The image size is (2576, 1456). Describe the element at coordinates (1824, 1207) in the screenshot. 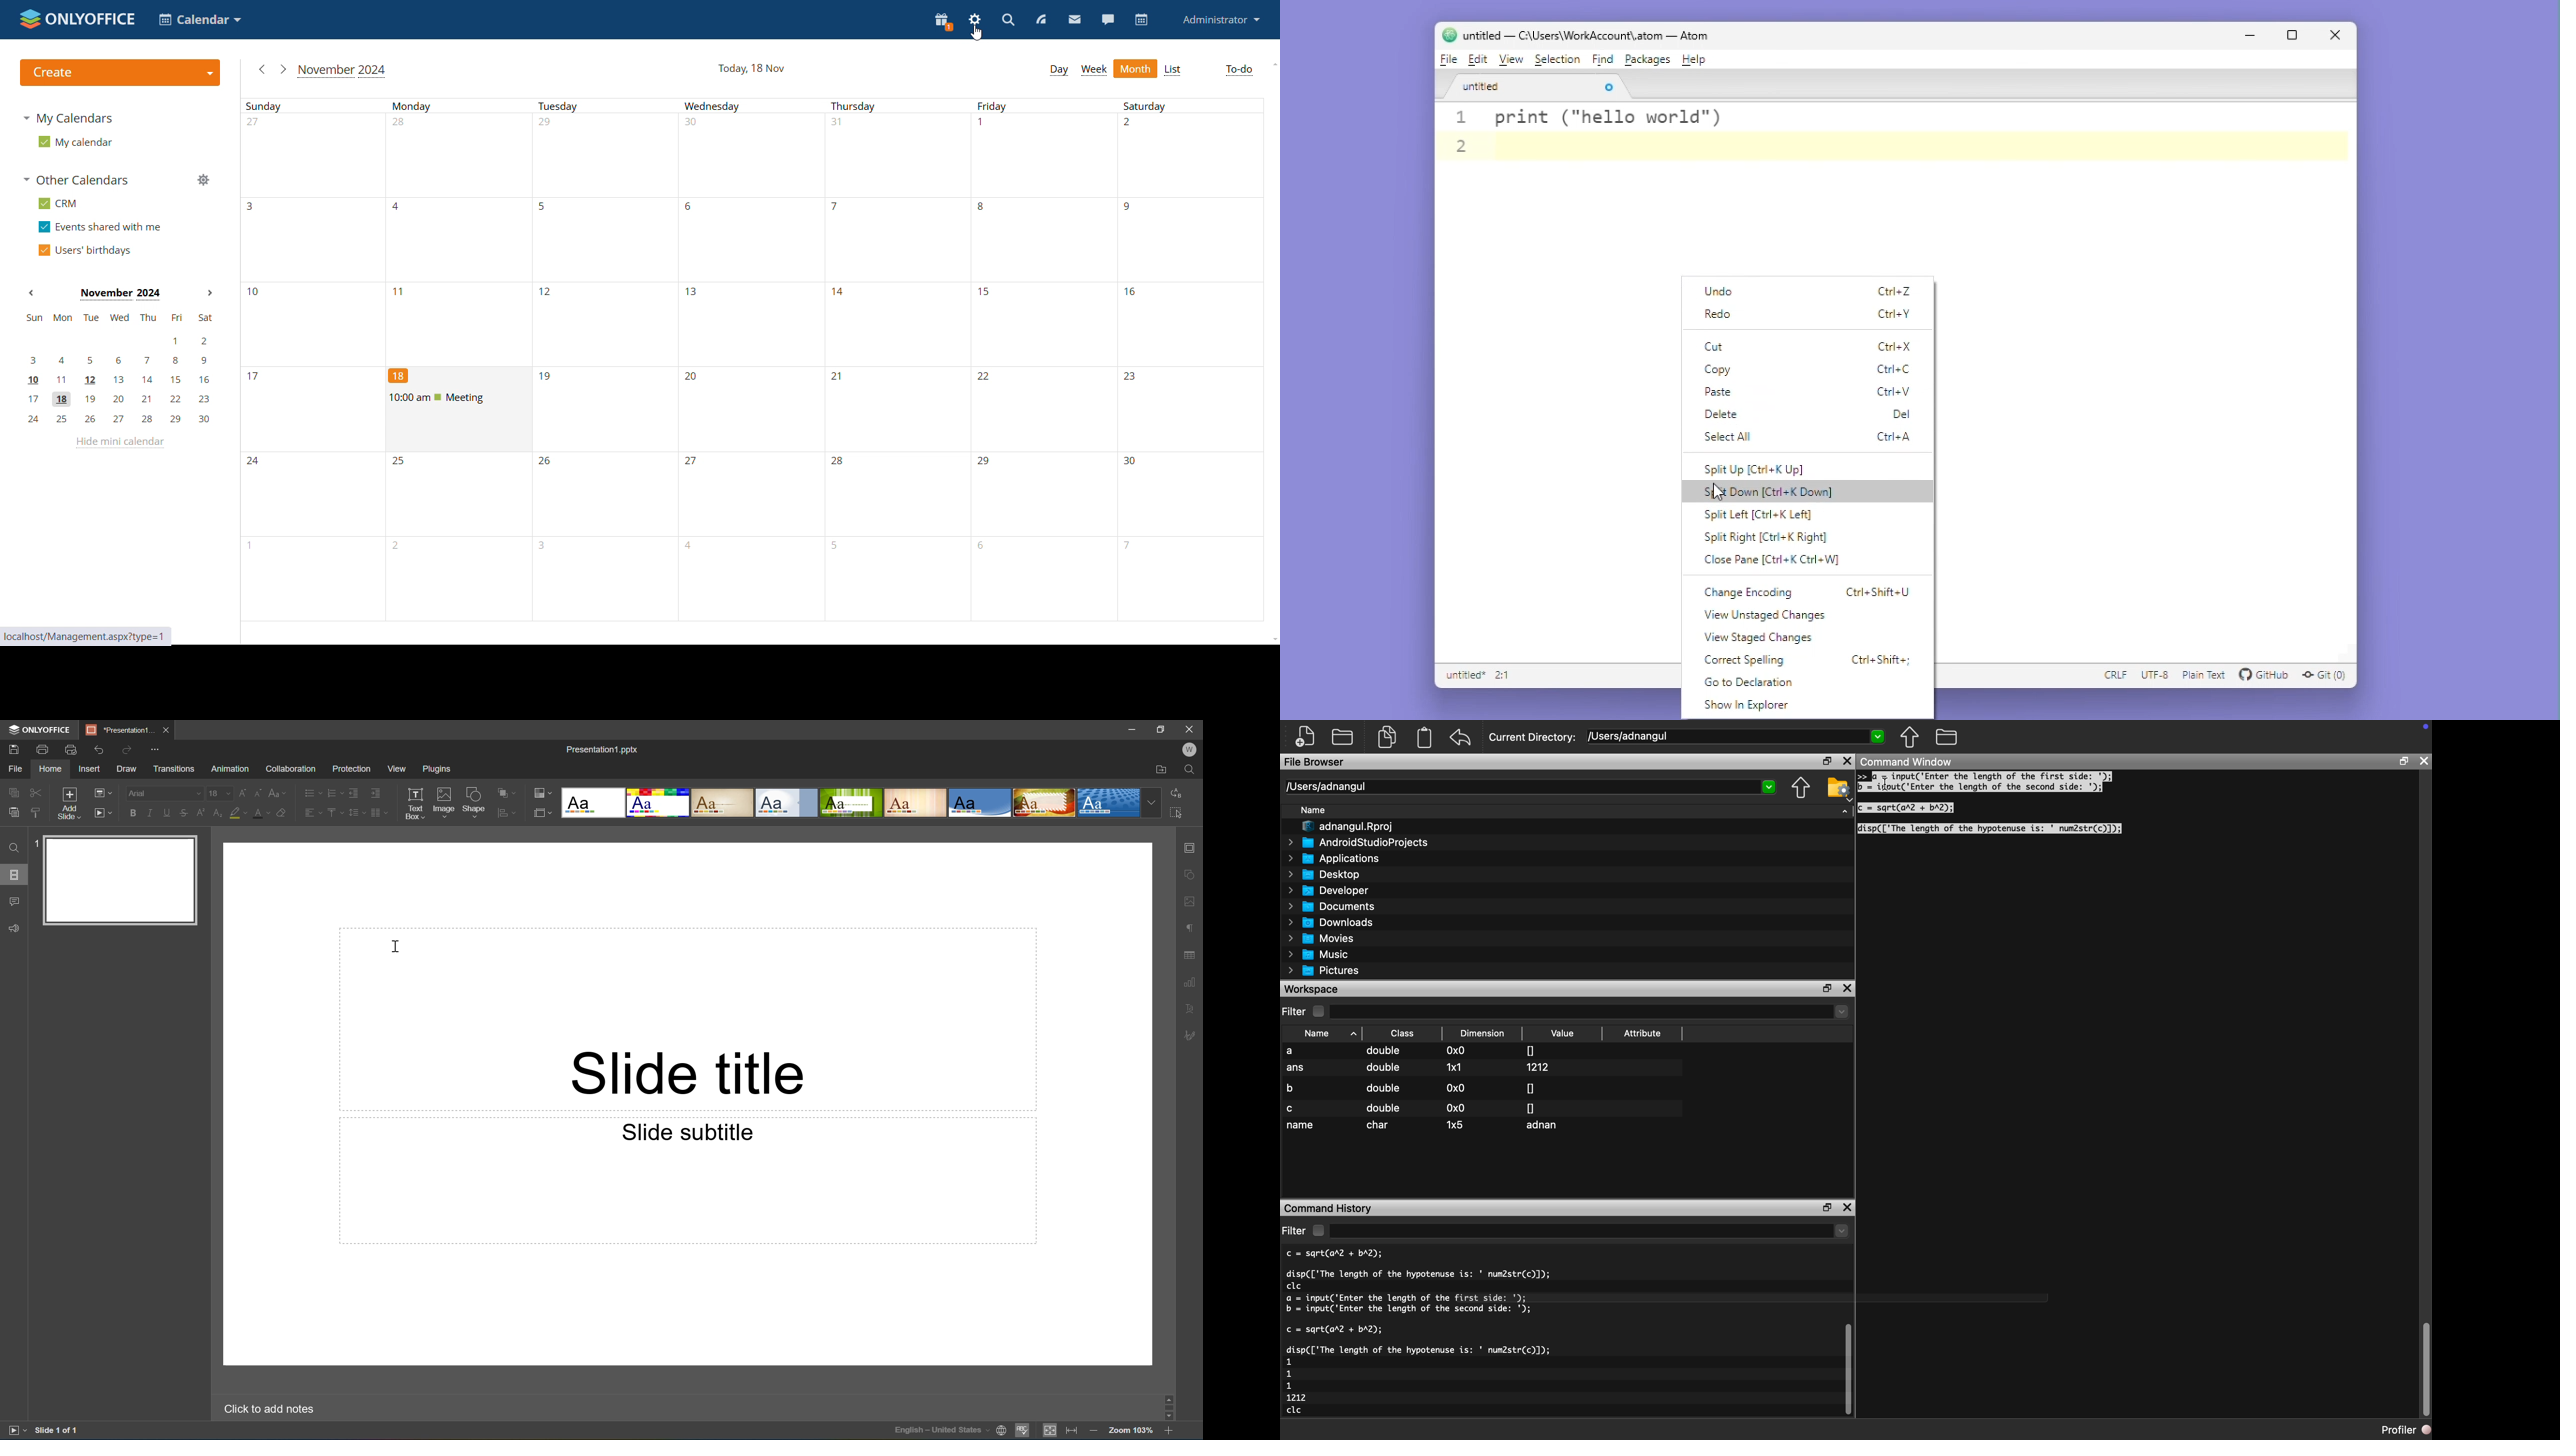

I see `restore down` at that location.